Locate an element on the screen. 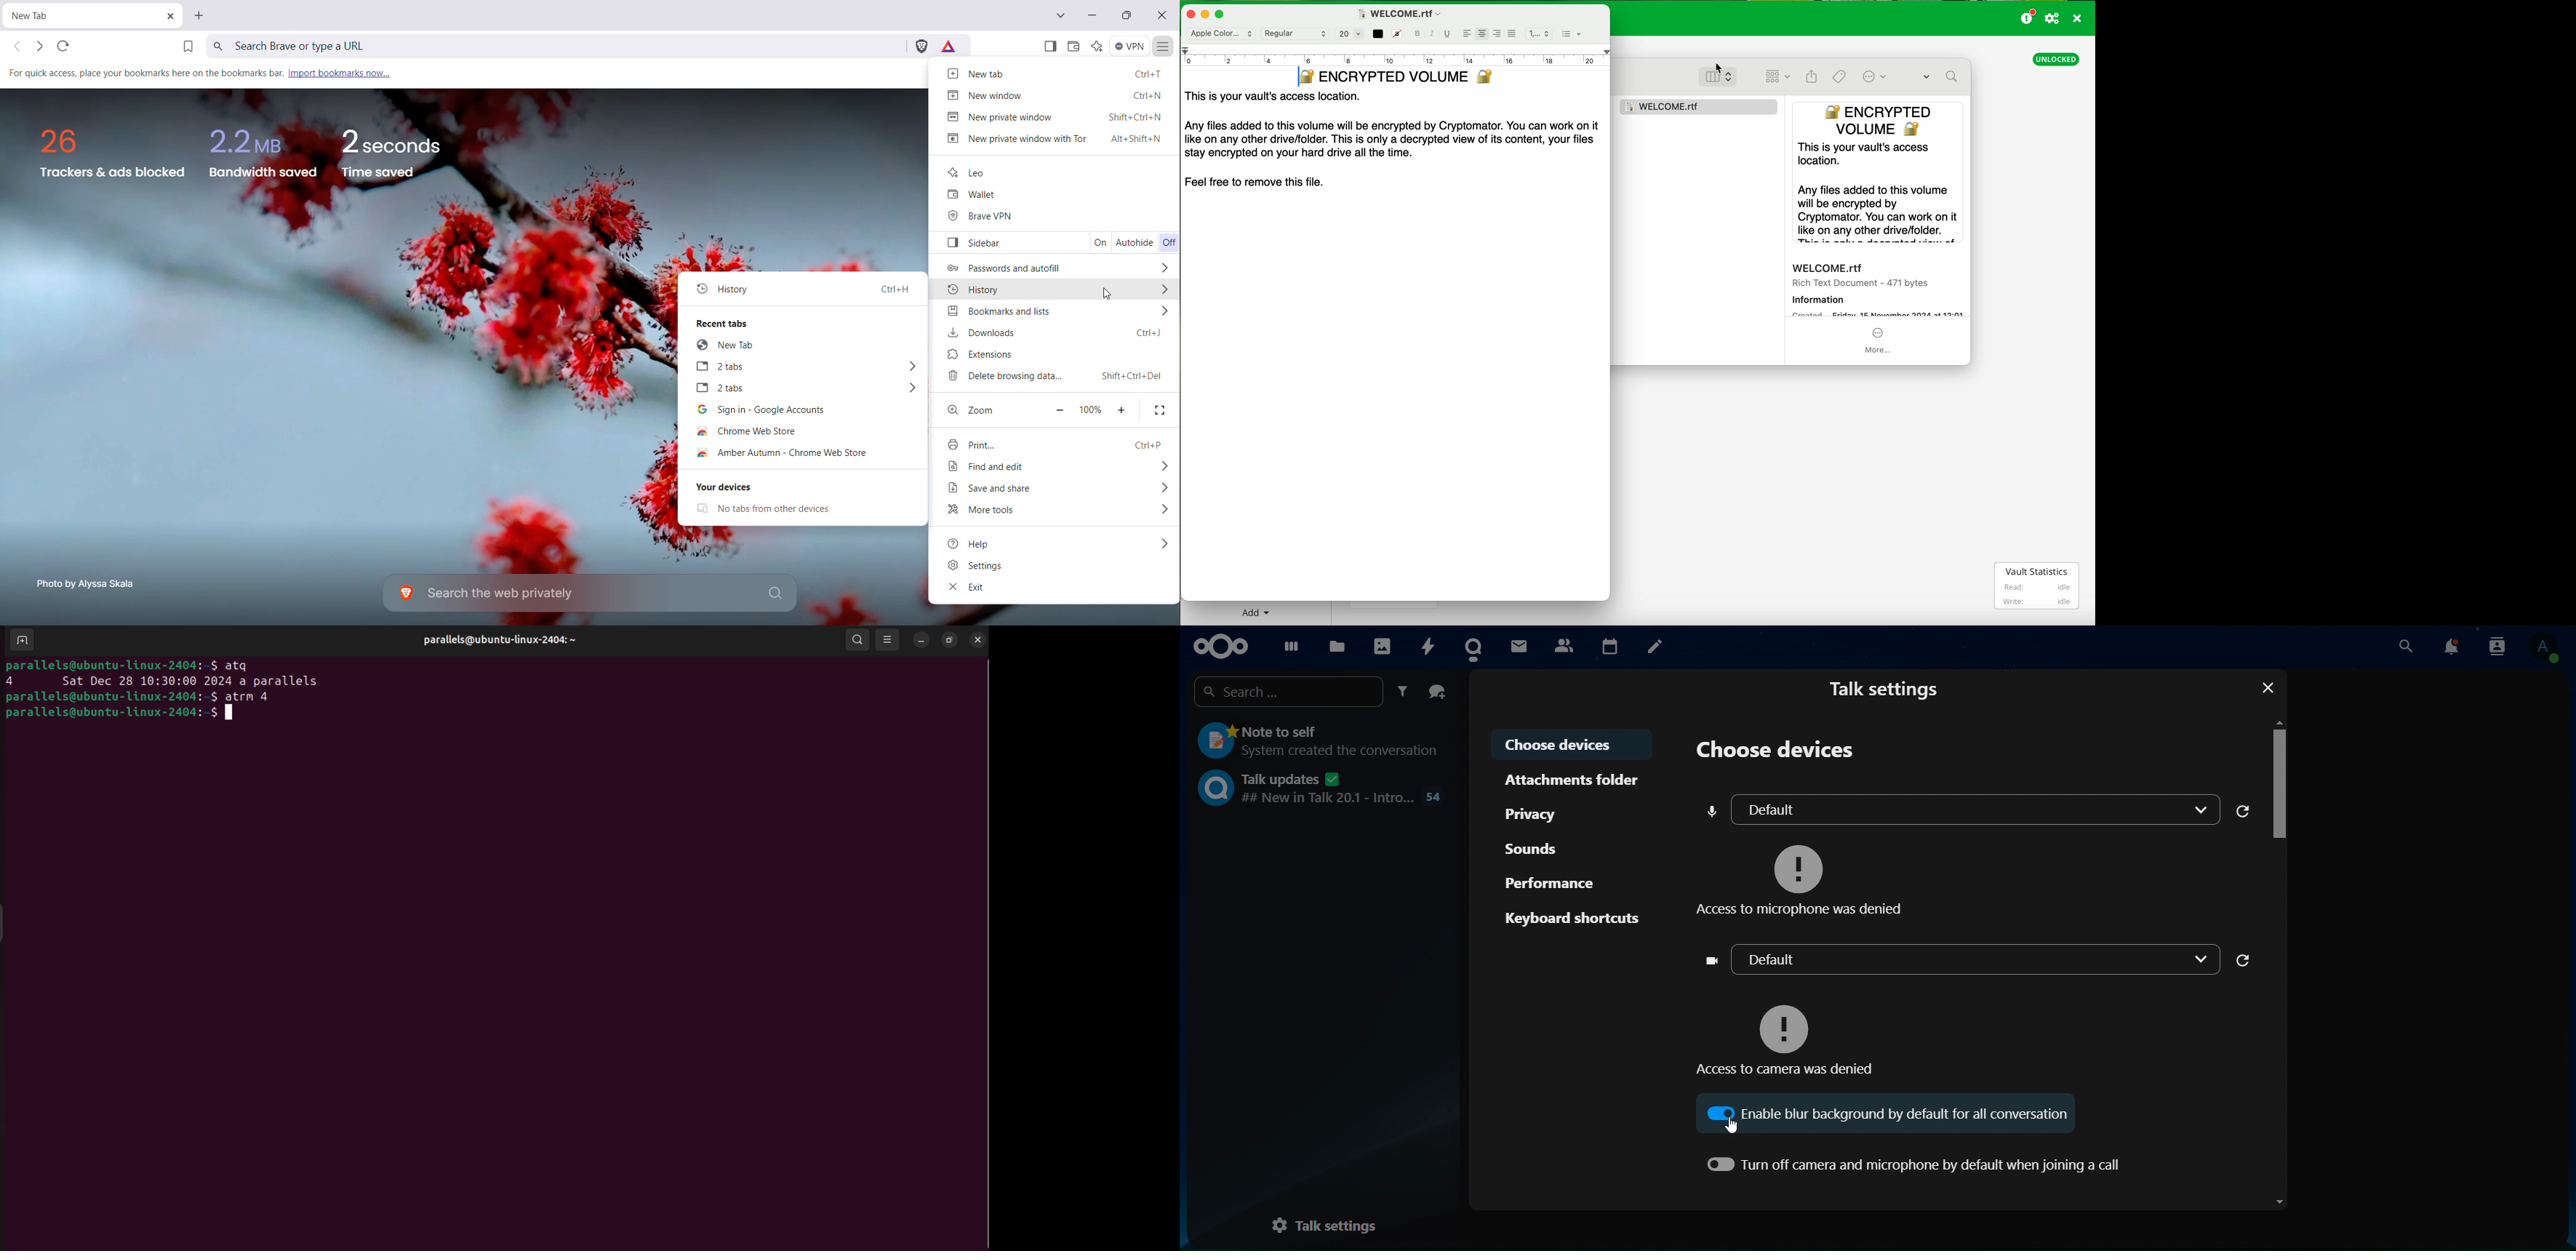  Earn tokens for private Ads you see on Brave is located at coordinates (949, 46).